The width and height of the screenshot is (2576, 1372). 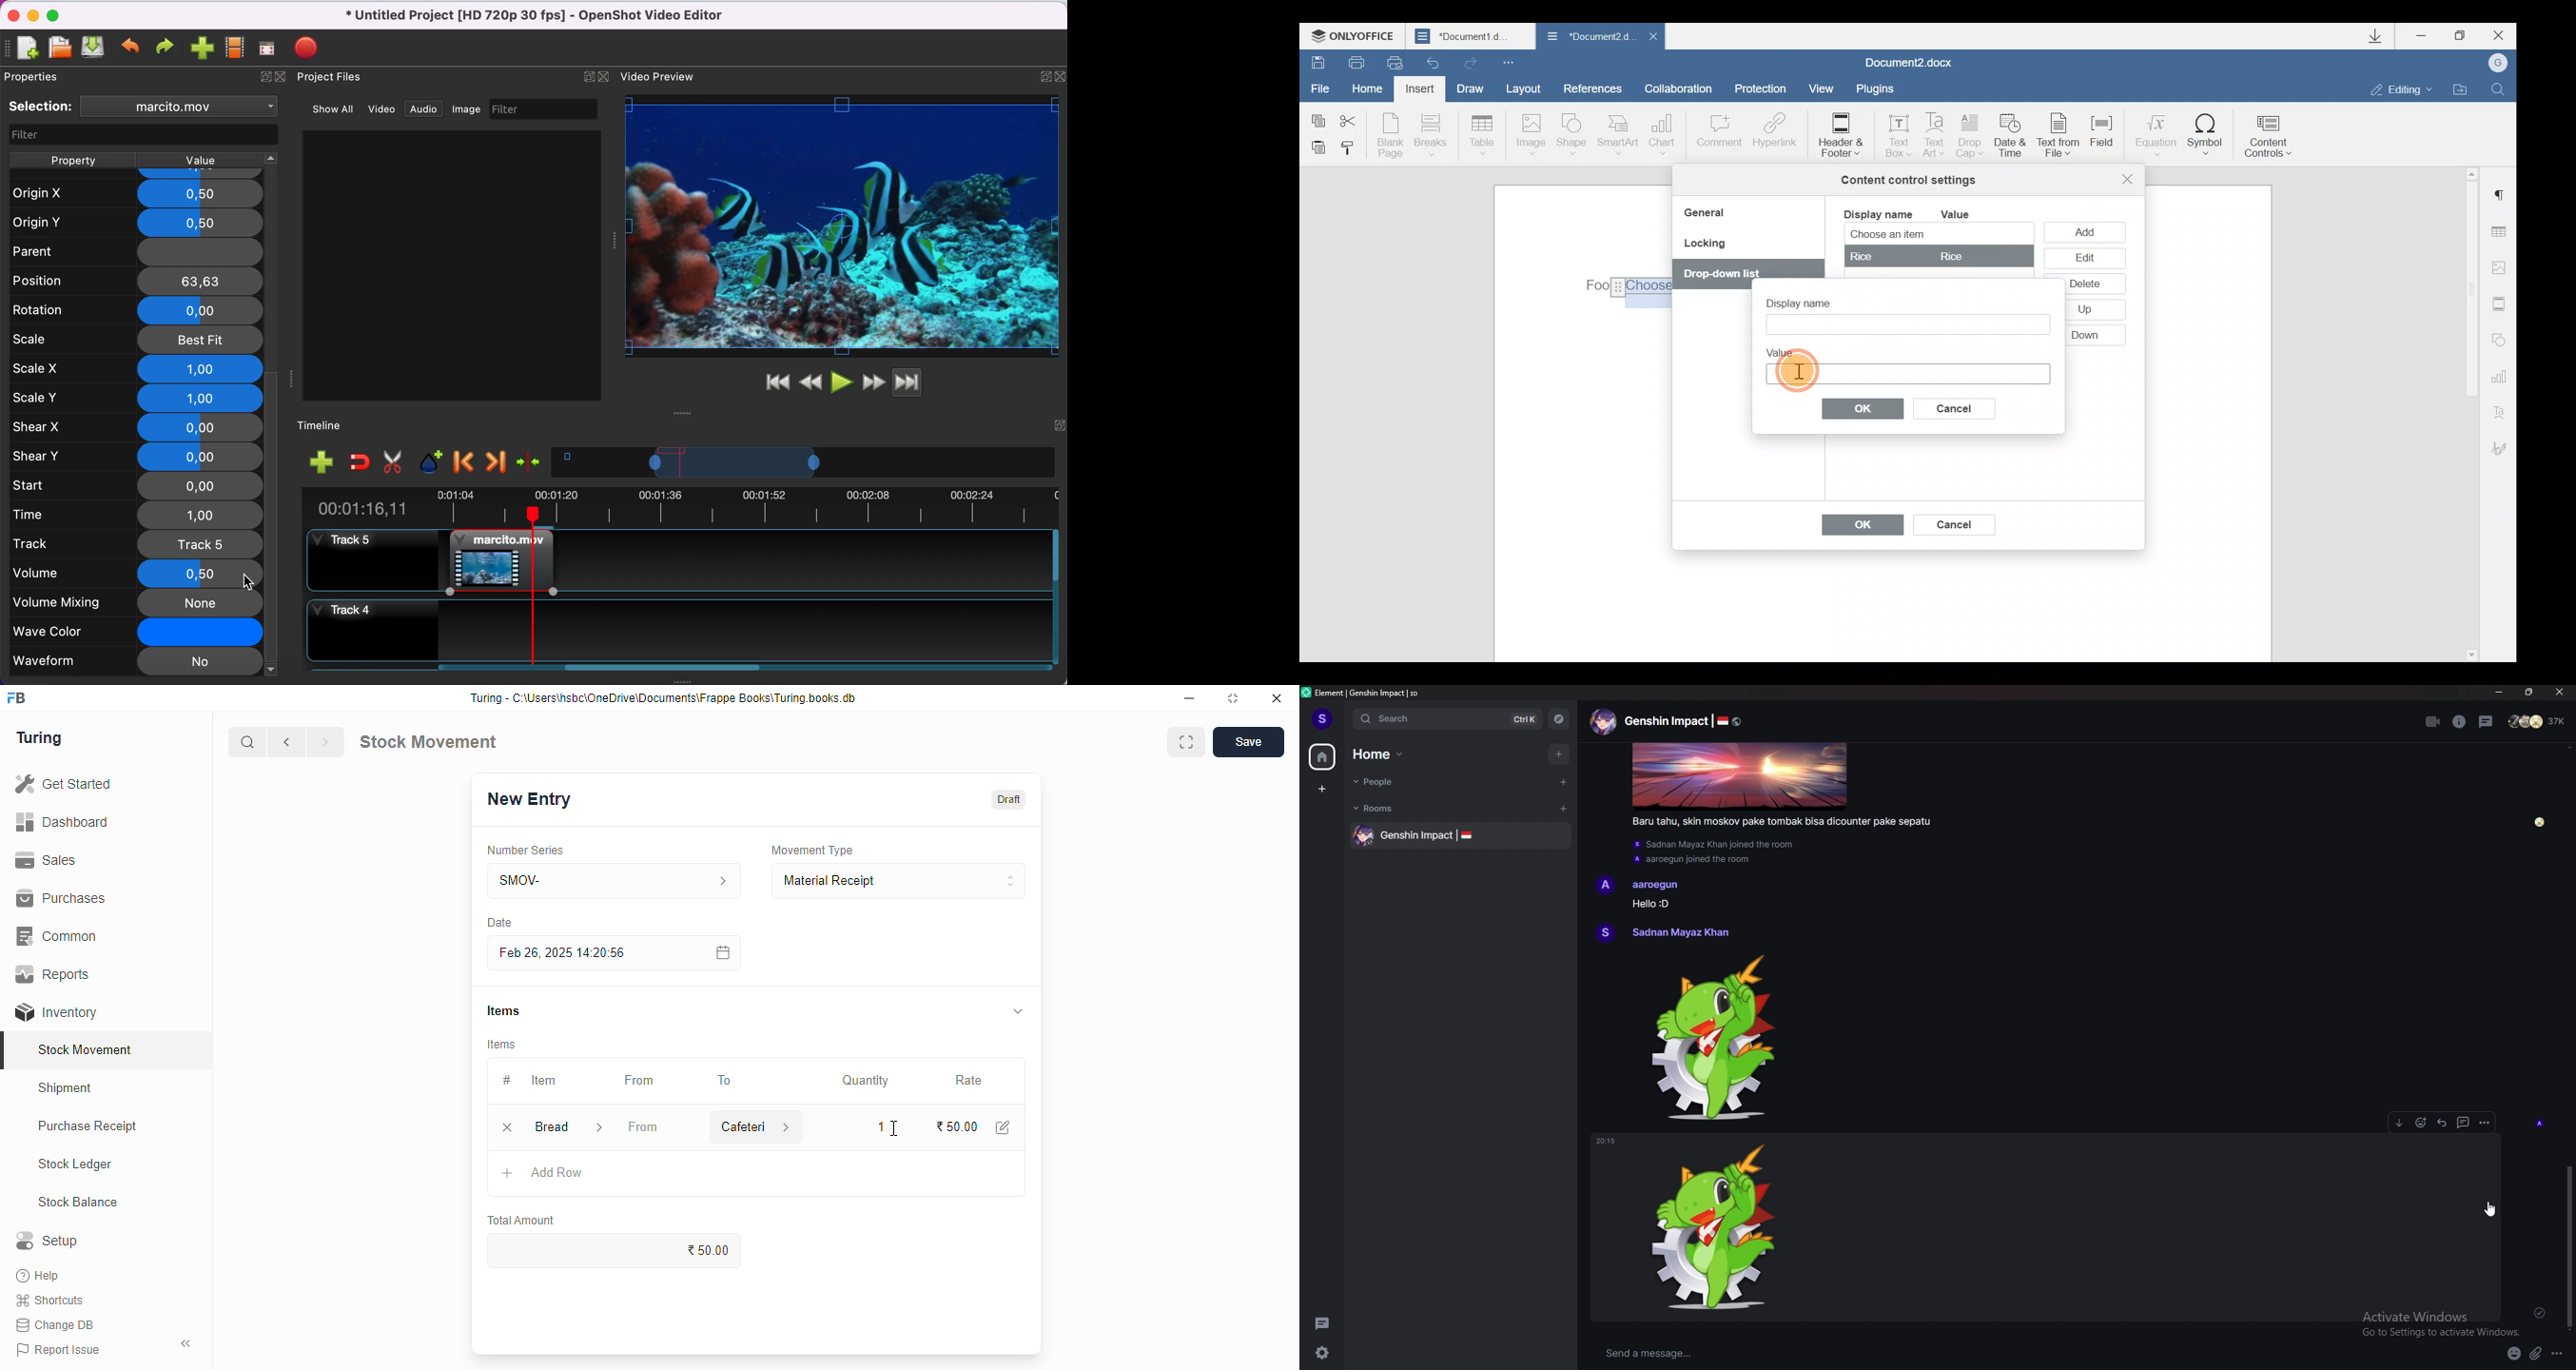 I want to click on cursor, so click(x=893, y=1128).